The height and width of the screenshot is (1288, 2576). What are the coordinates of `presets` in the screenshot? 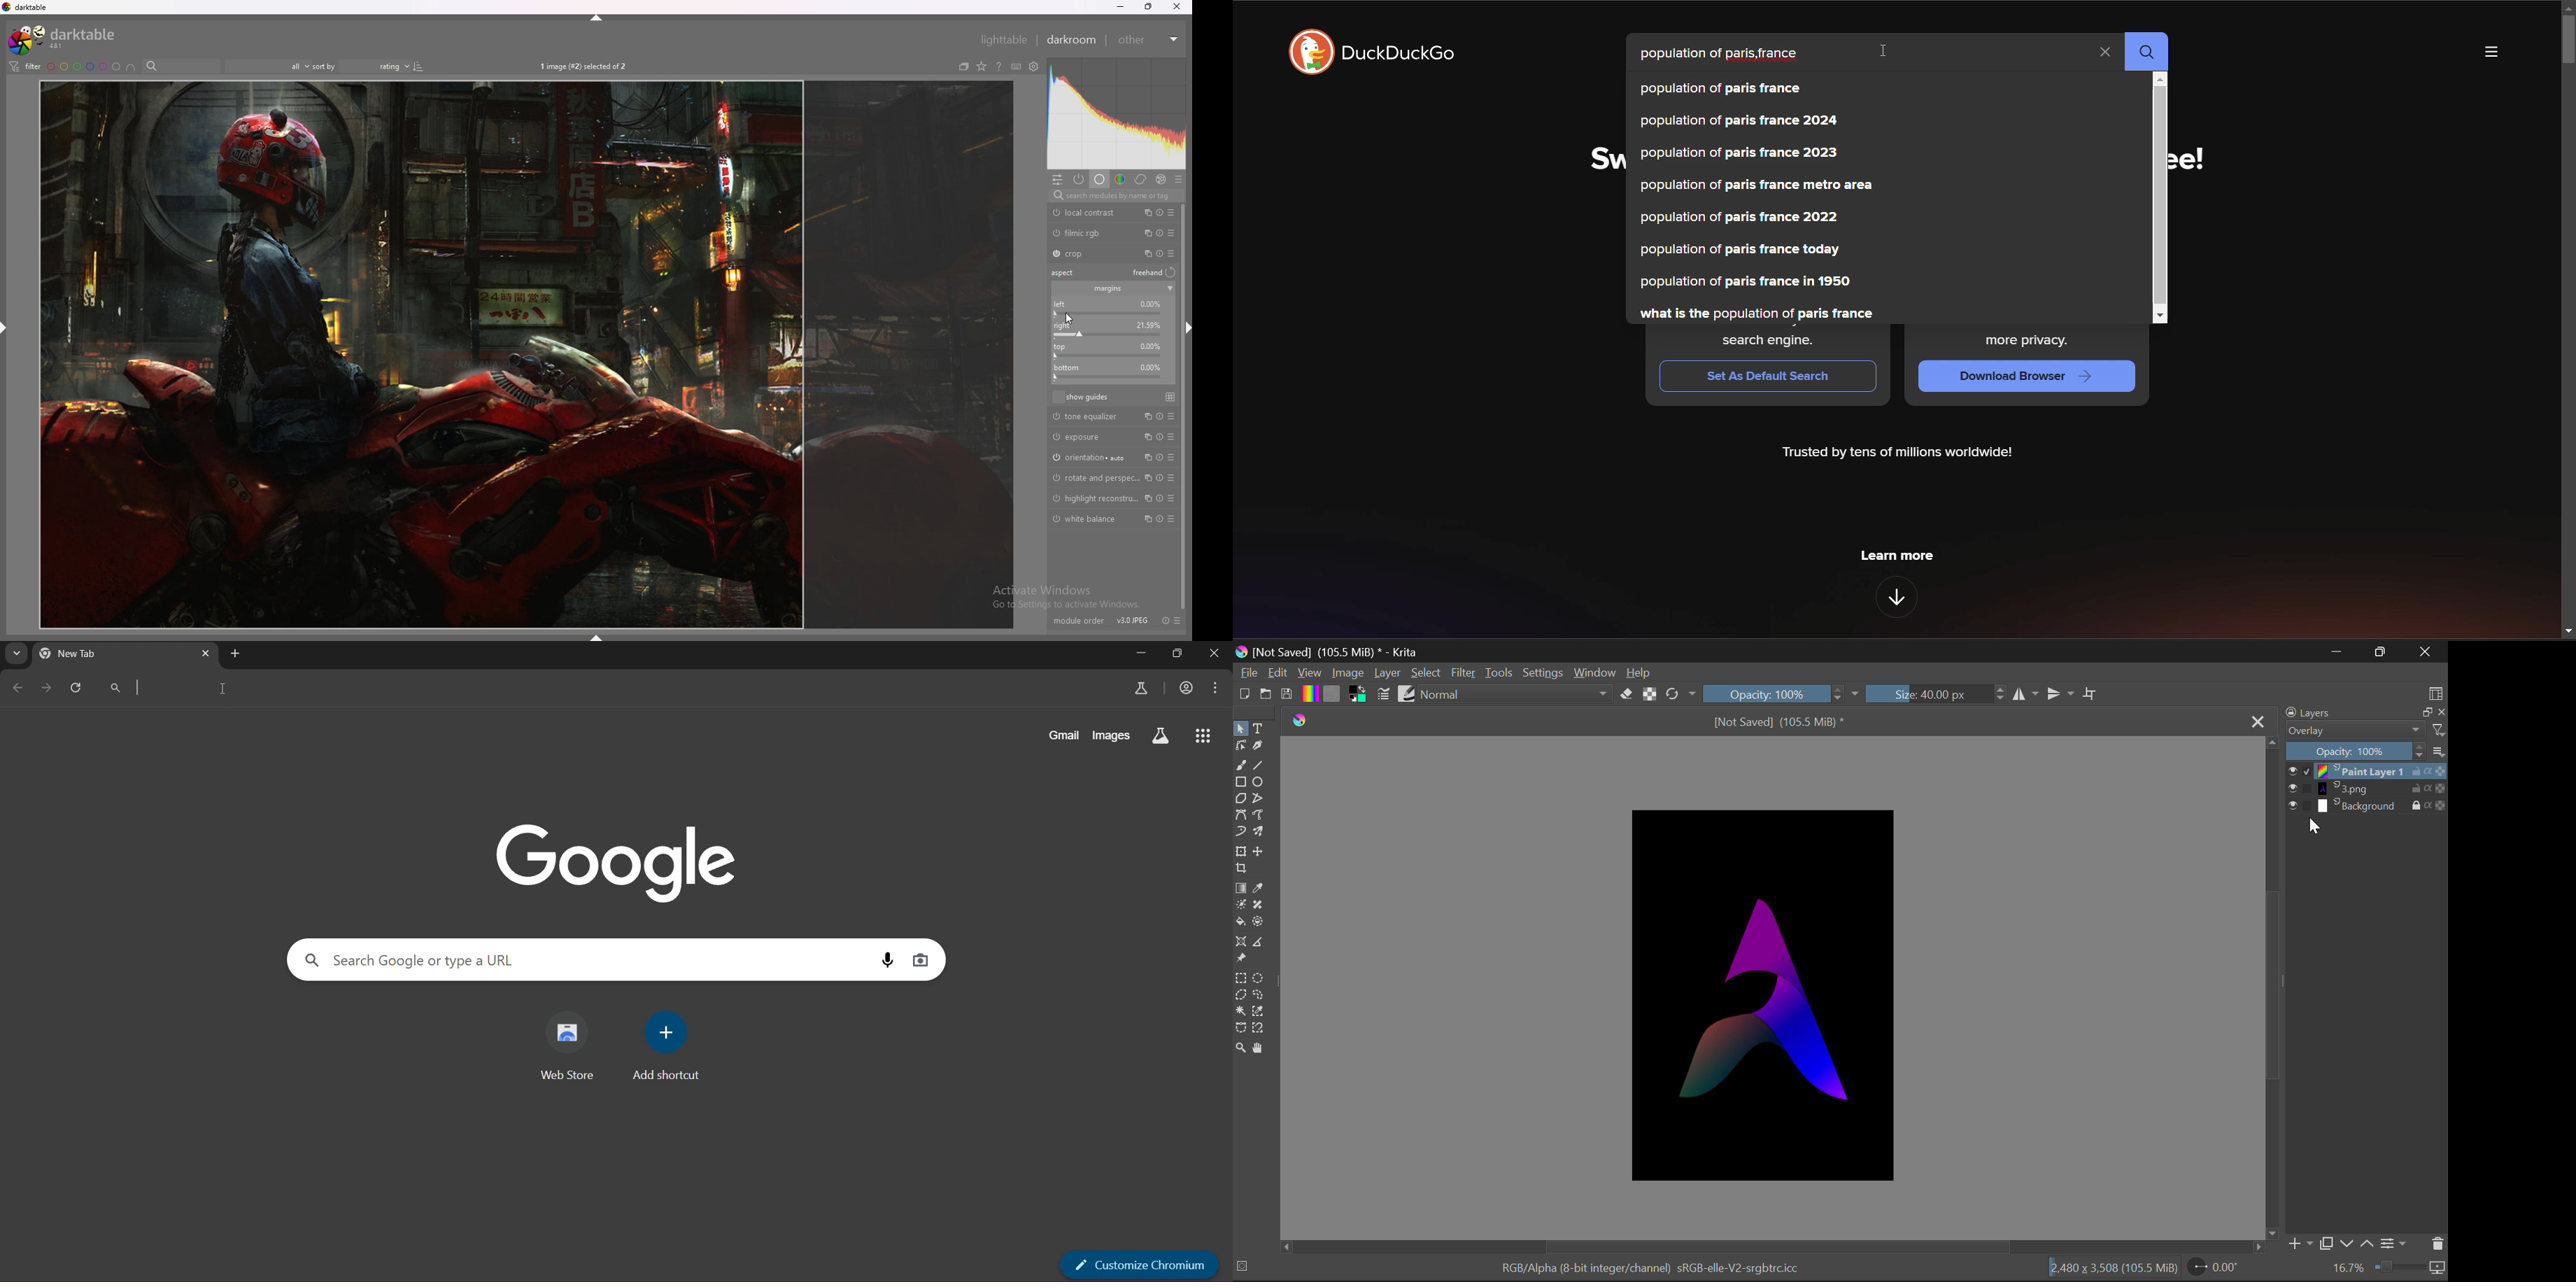 It's located at (1171, 417).